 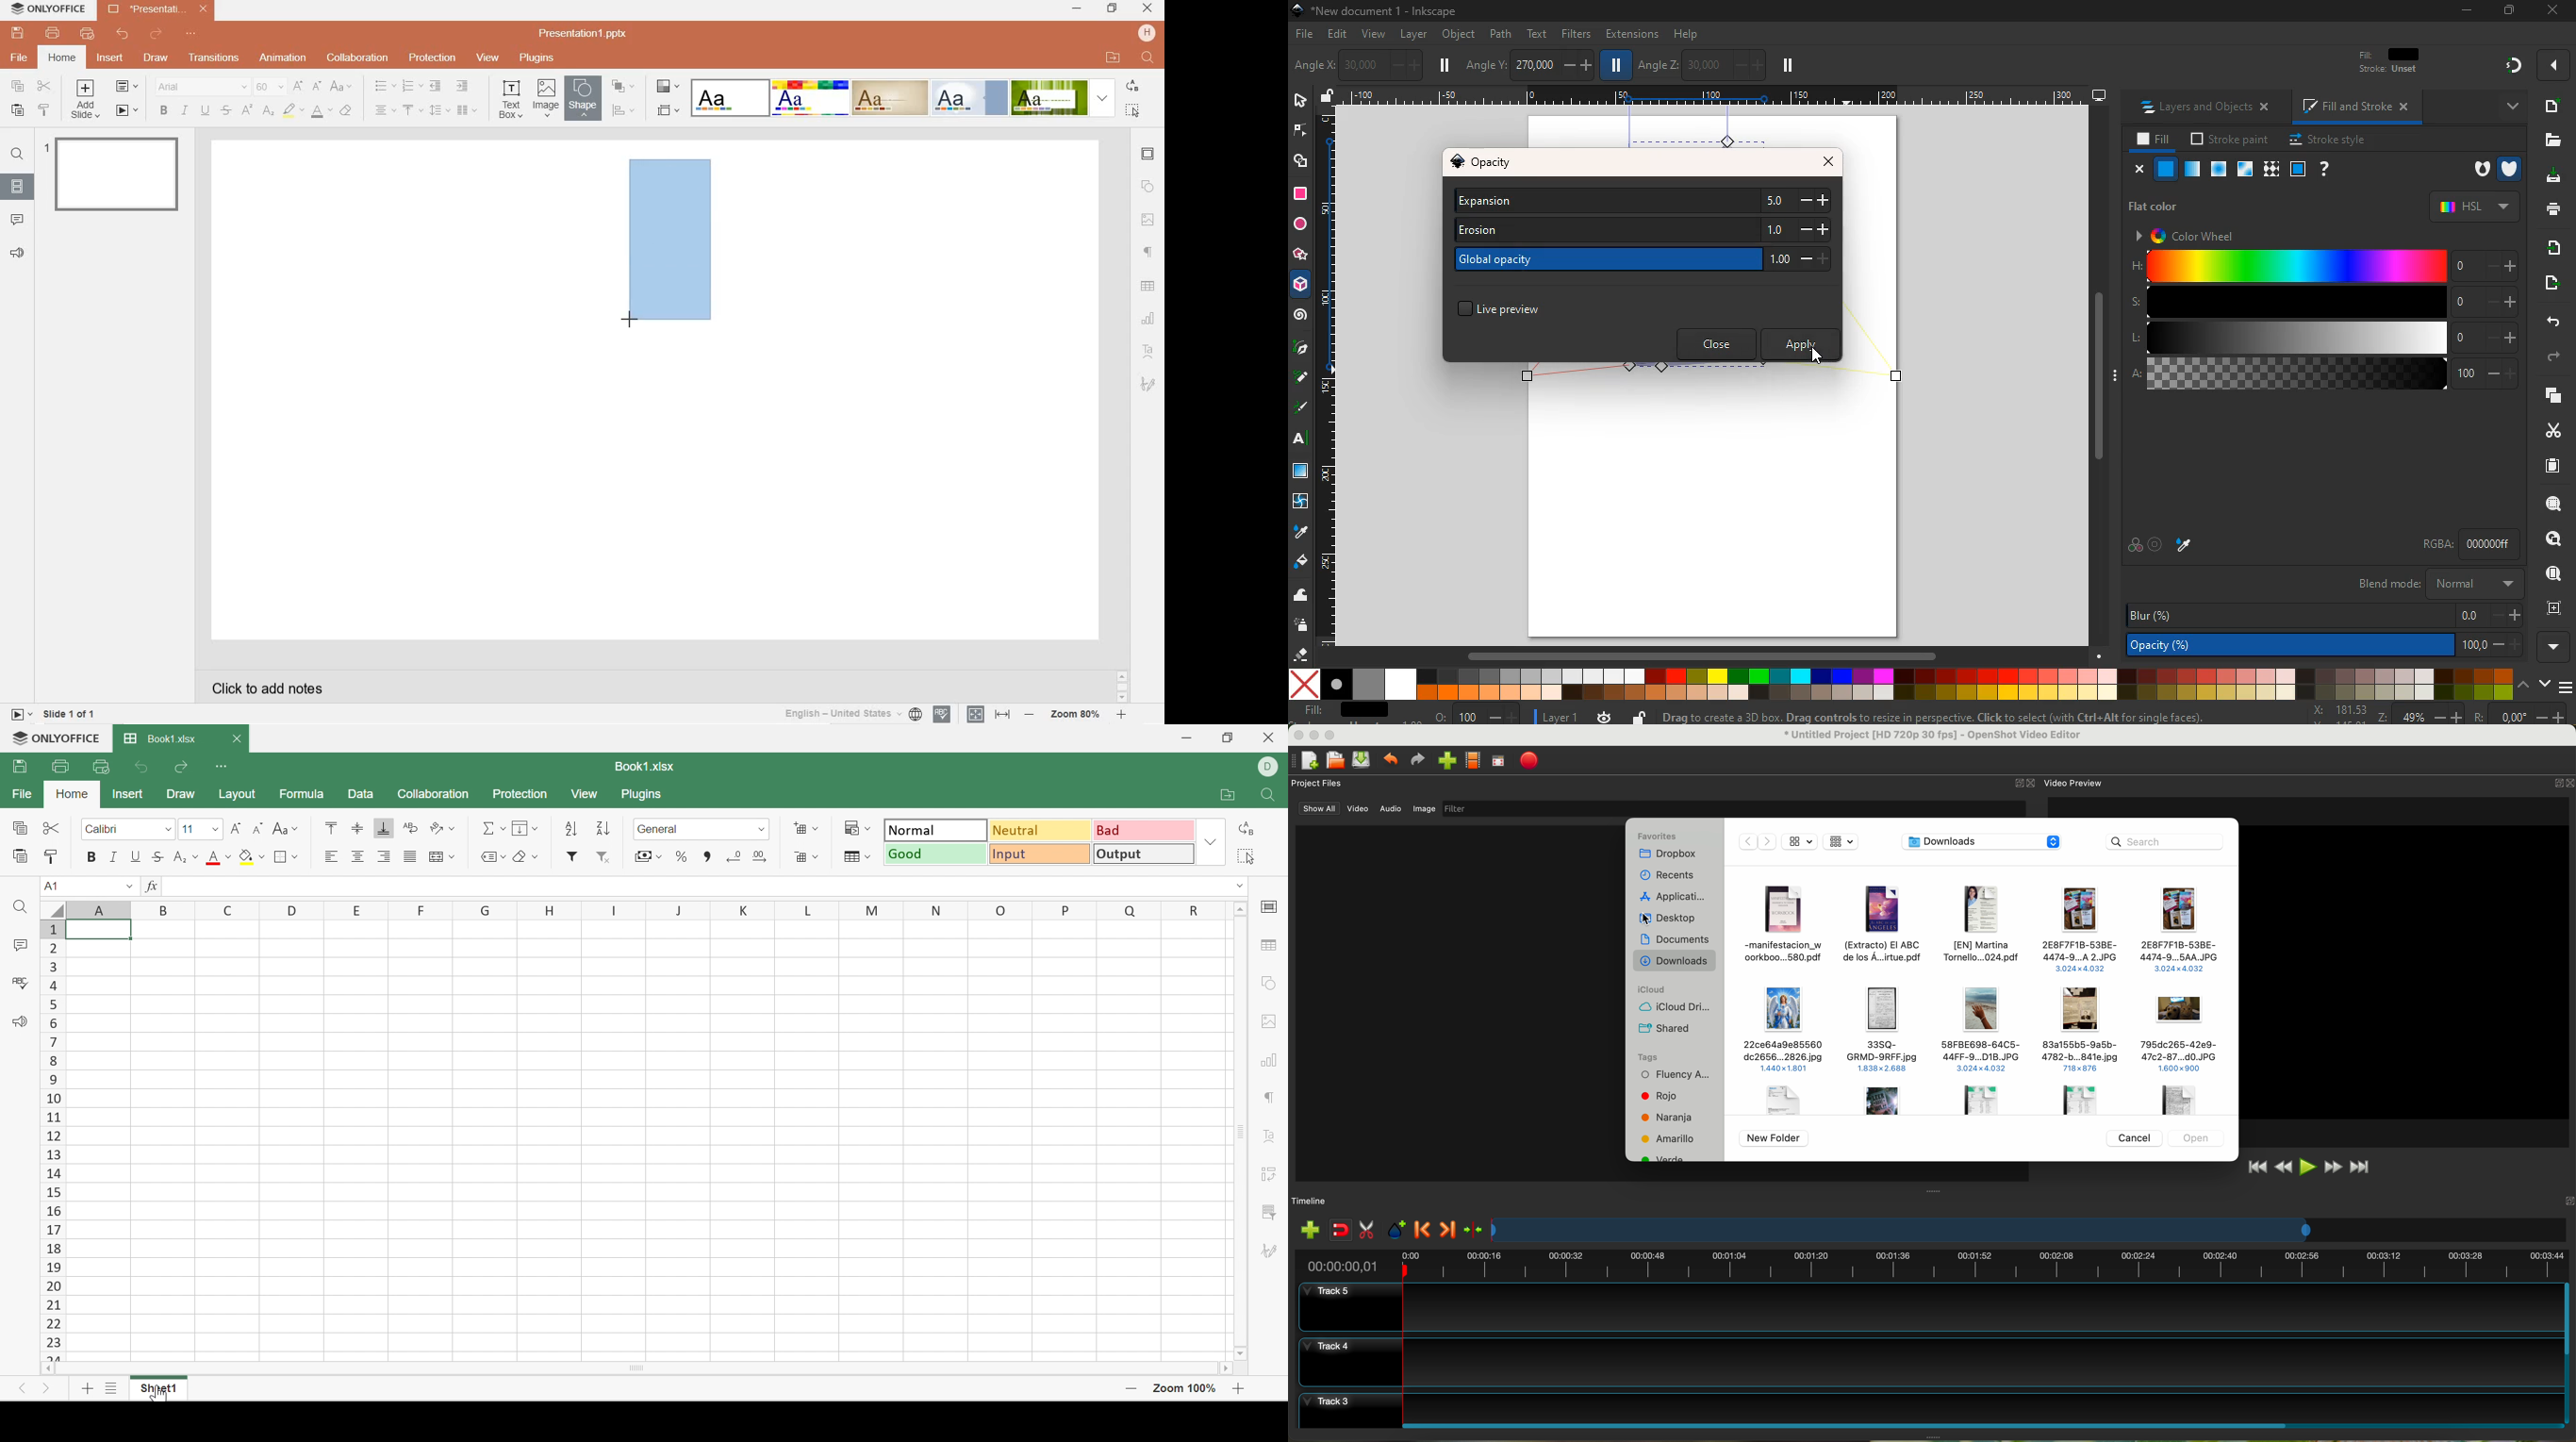 What do you see at coordinates (23, 795) in the screenshot?
I see `File` at bounding box center [23, 795].